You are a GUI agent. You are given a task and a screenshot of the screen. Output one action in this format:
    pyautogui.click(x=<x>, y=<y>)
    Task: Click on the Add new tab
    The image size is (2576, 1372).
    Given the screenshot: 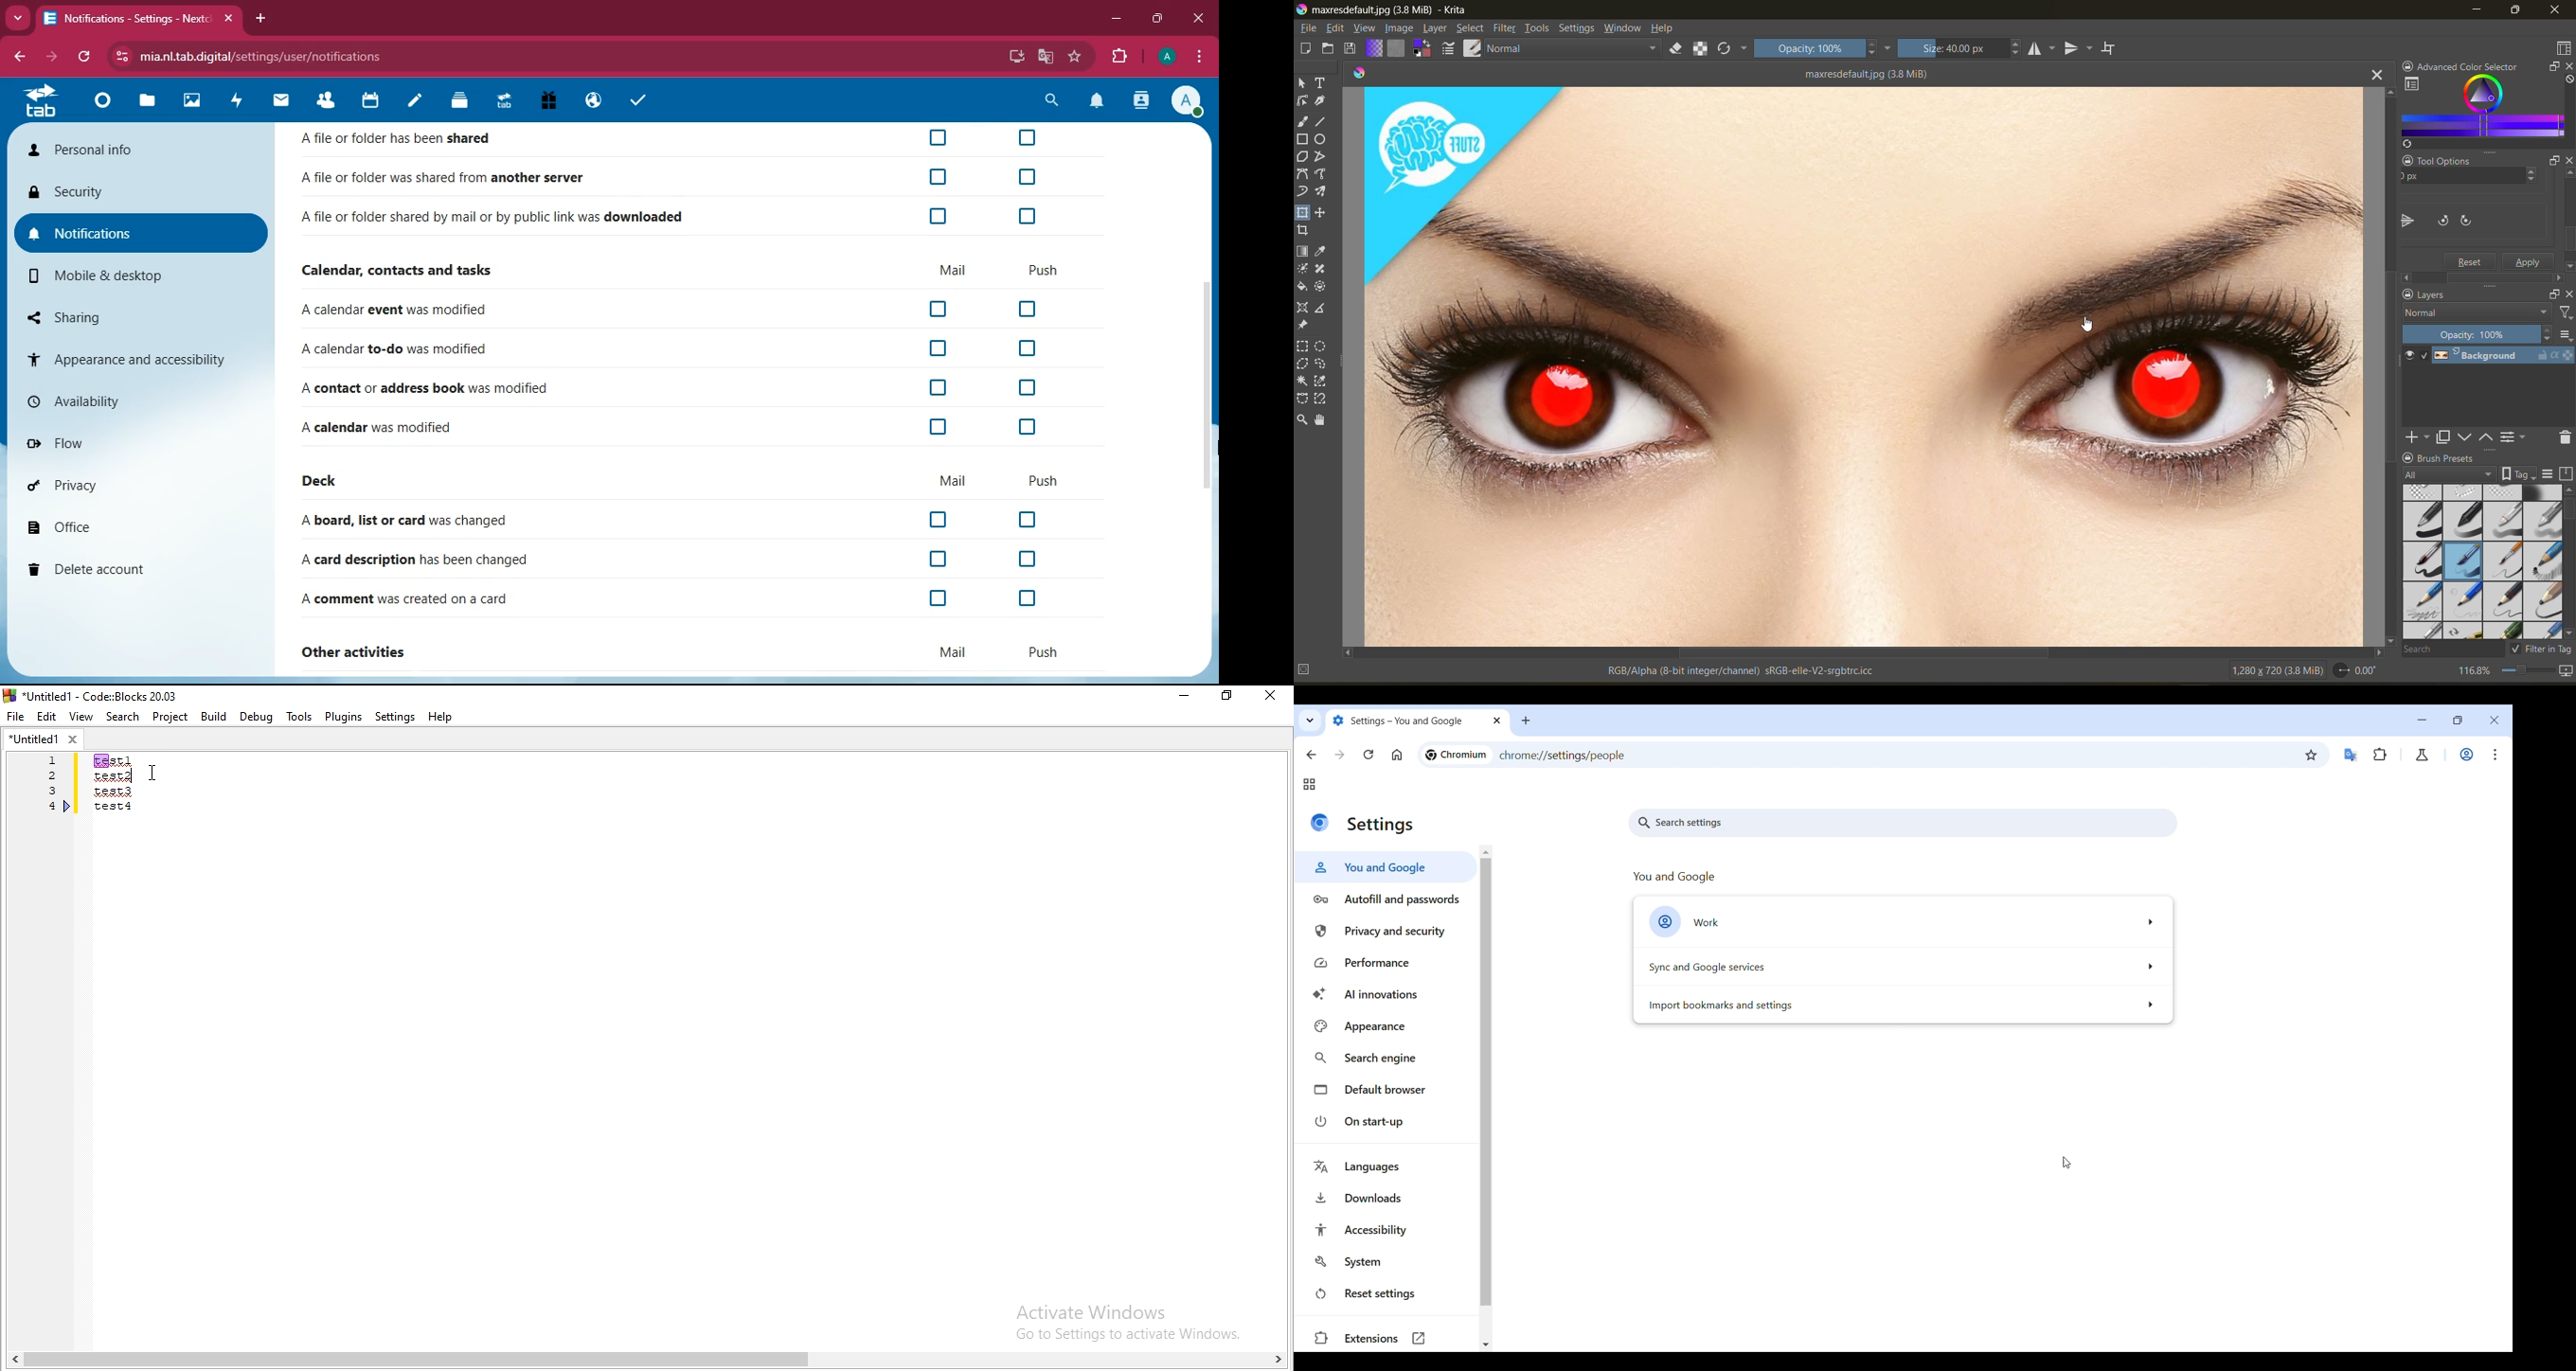 What is the action you would take?
    pyautogui.click(x=1526, y=720)
    